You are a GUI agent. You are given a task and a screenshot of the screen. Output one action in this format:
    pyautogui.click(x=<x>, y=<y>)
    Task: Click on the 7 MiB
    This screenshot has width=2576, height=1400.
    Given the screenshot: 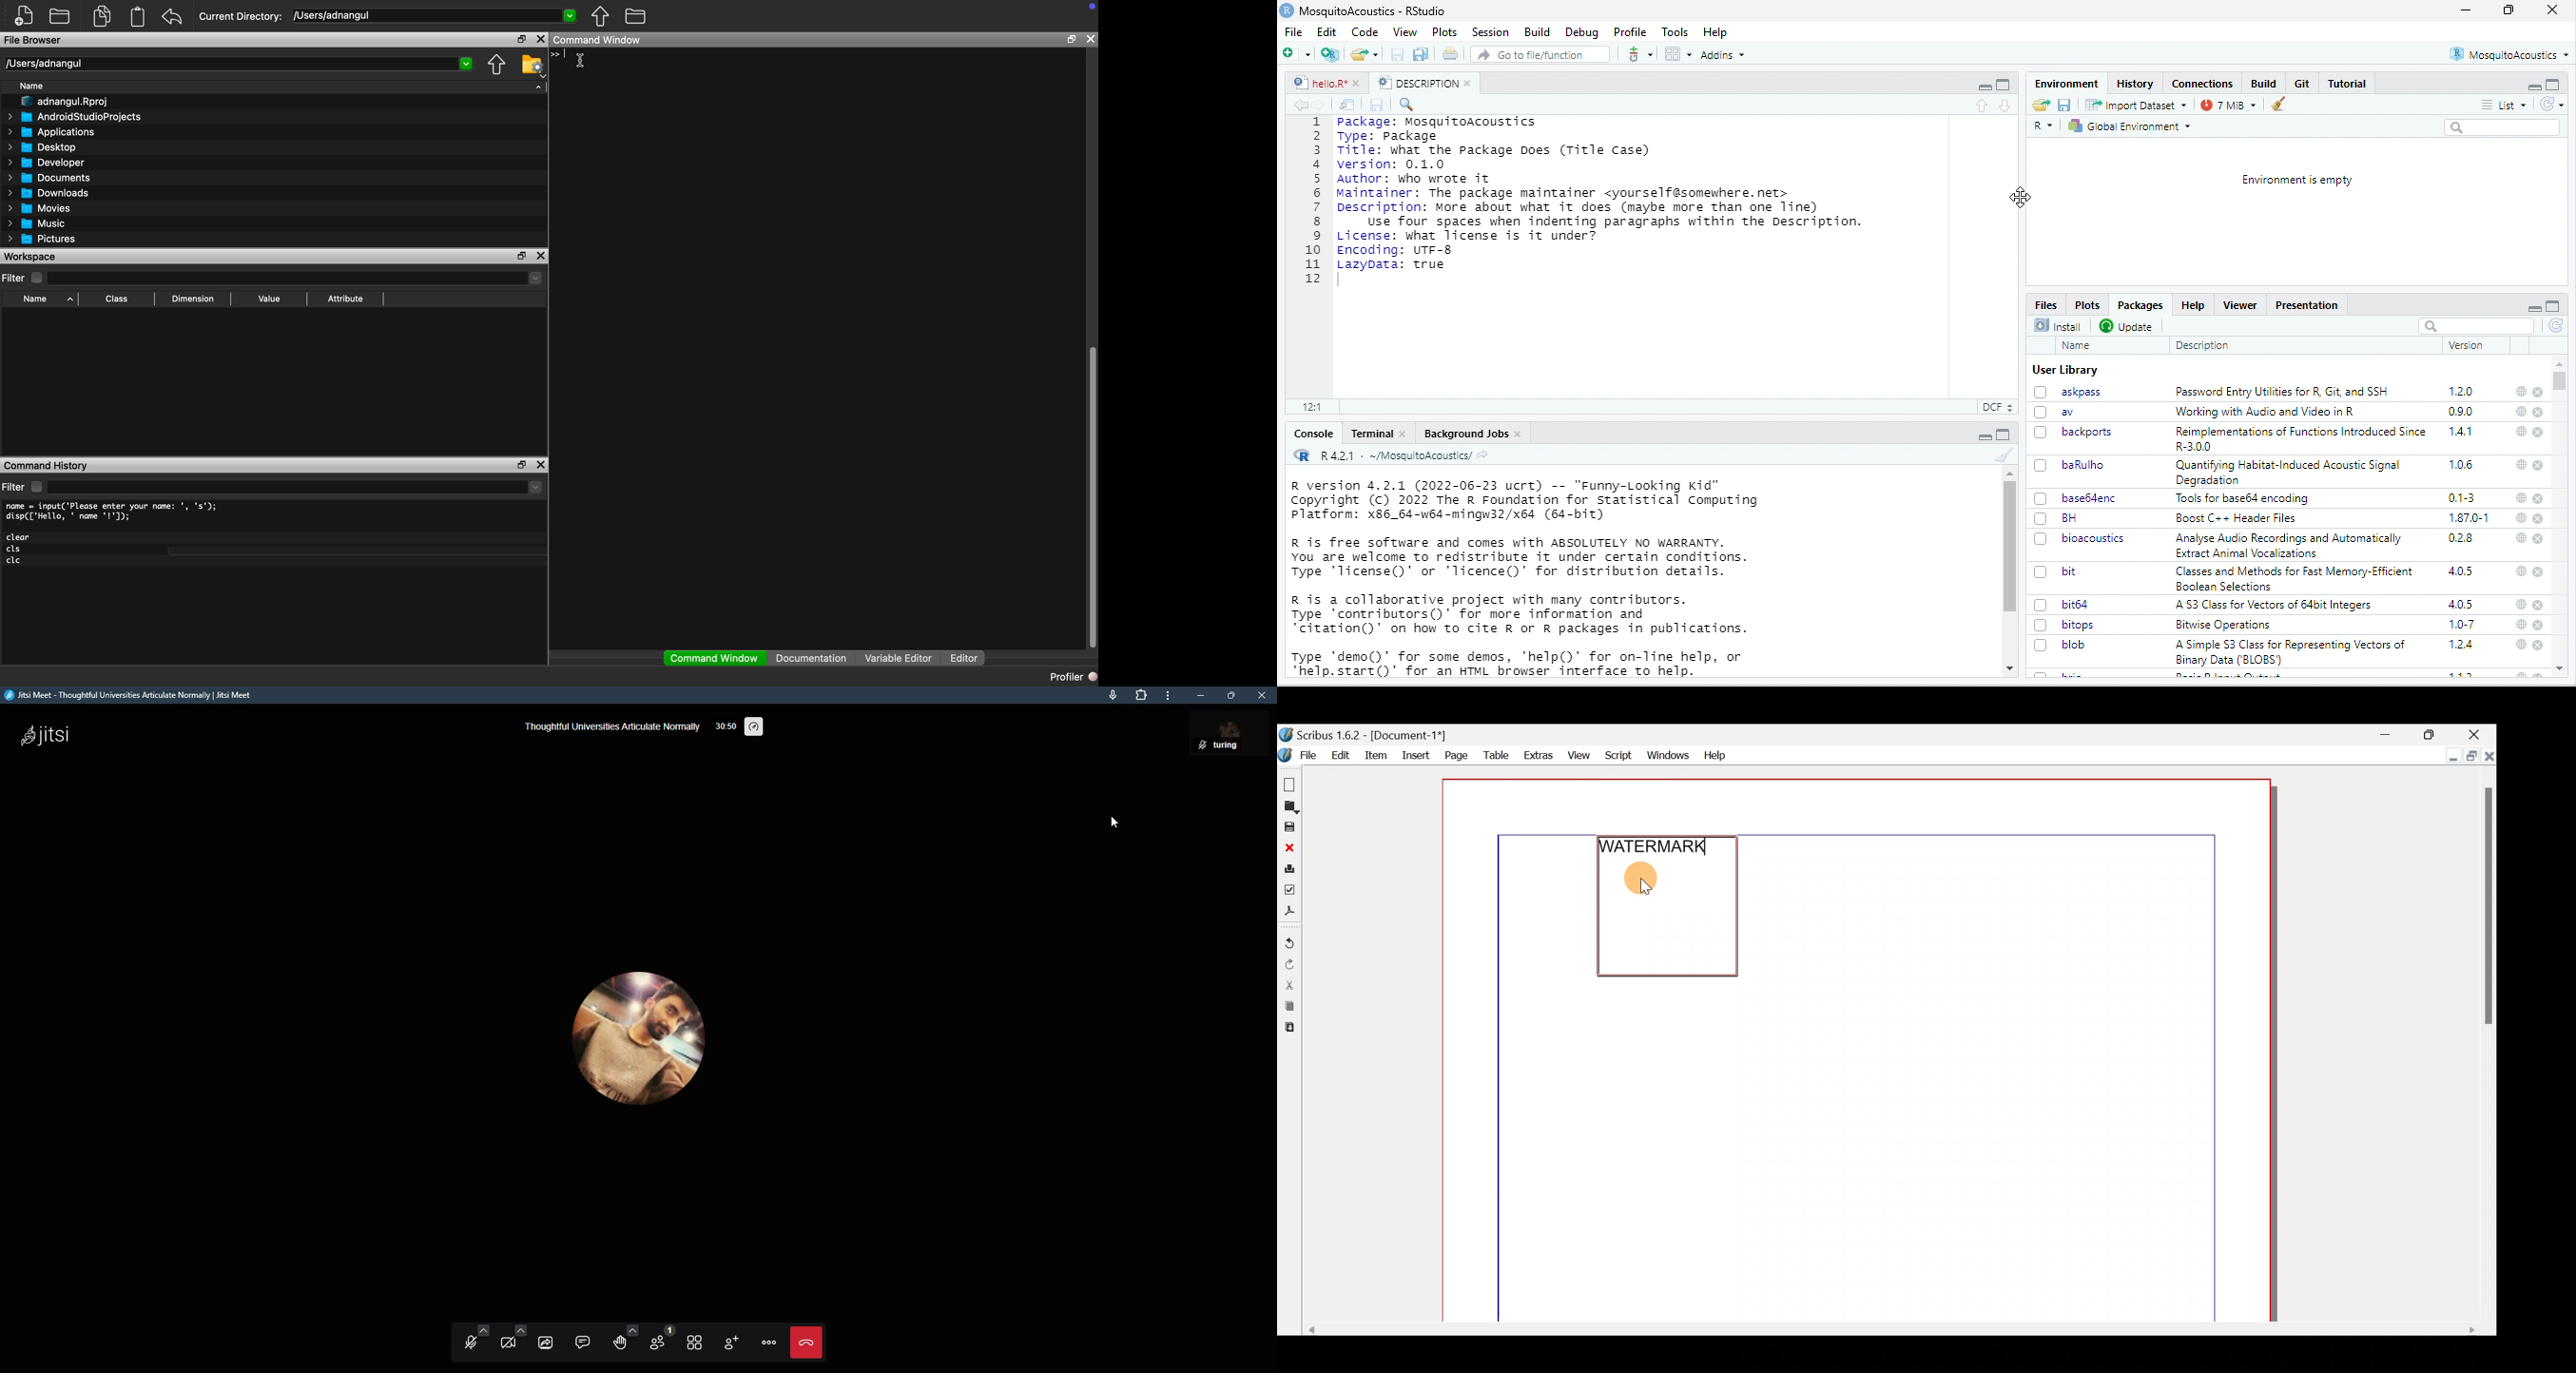 What is the action you would take?
    pyautogui.click(x=2228, y=105)
    